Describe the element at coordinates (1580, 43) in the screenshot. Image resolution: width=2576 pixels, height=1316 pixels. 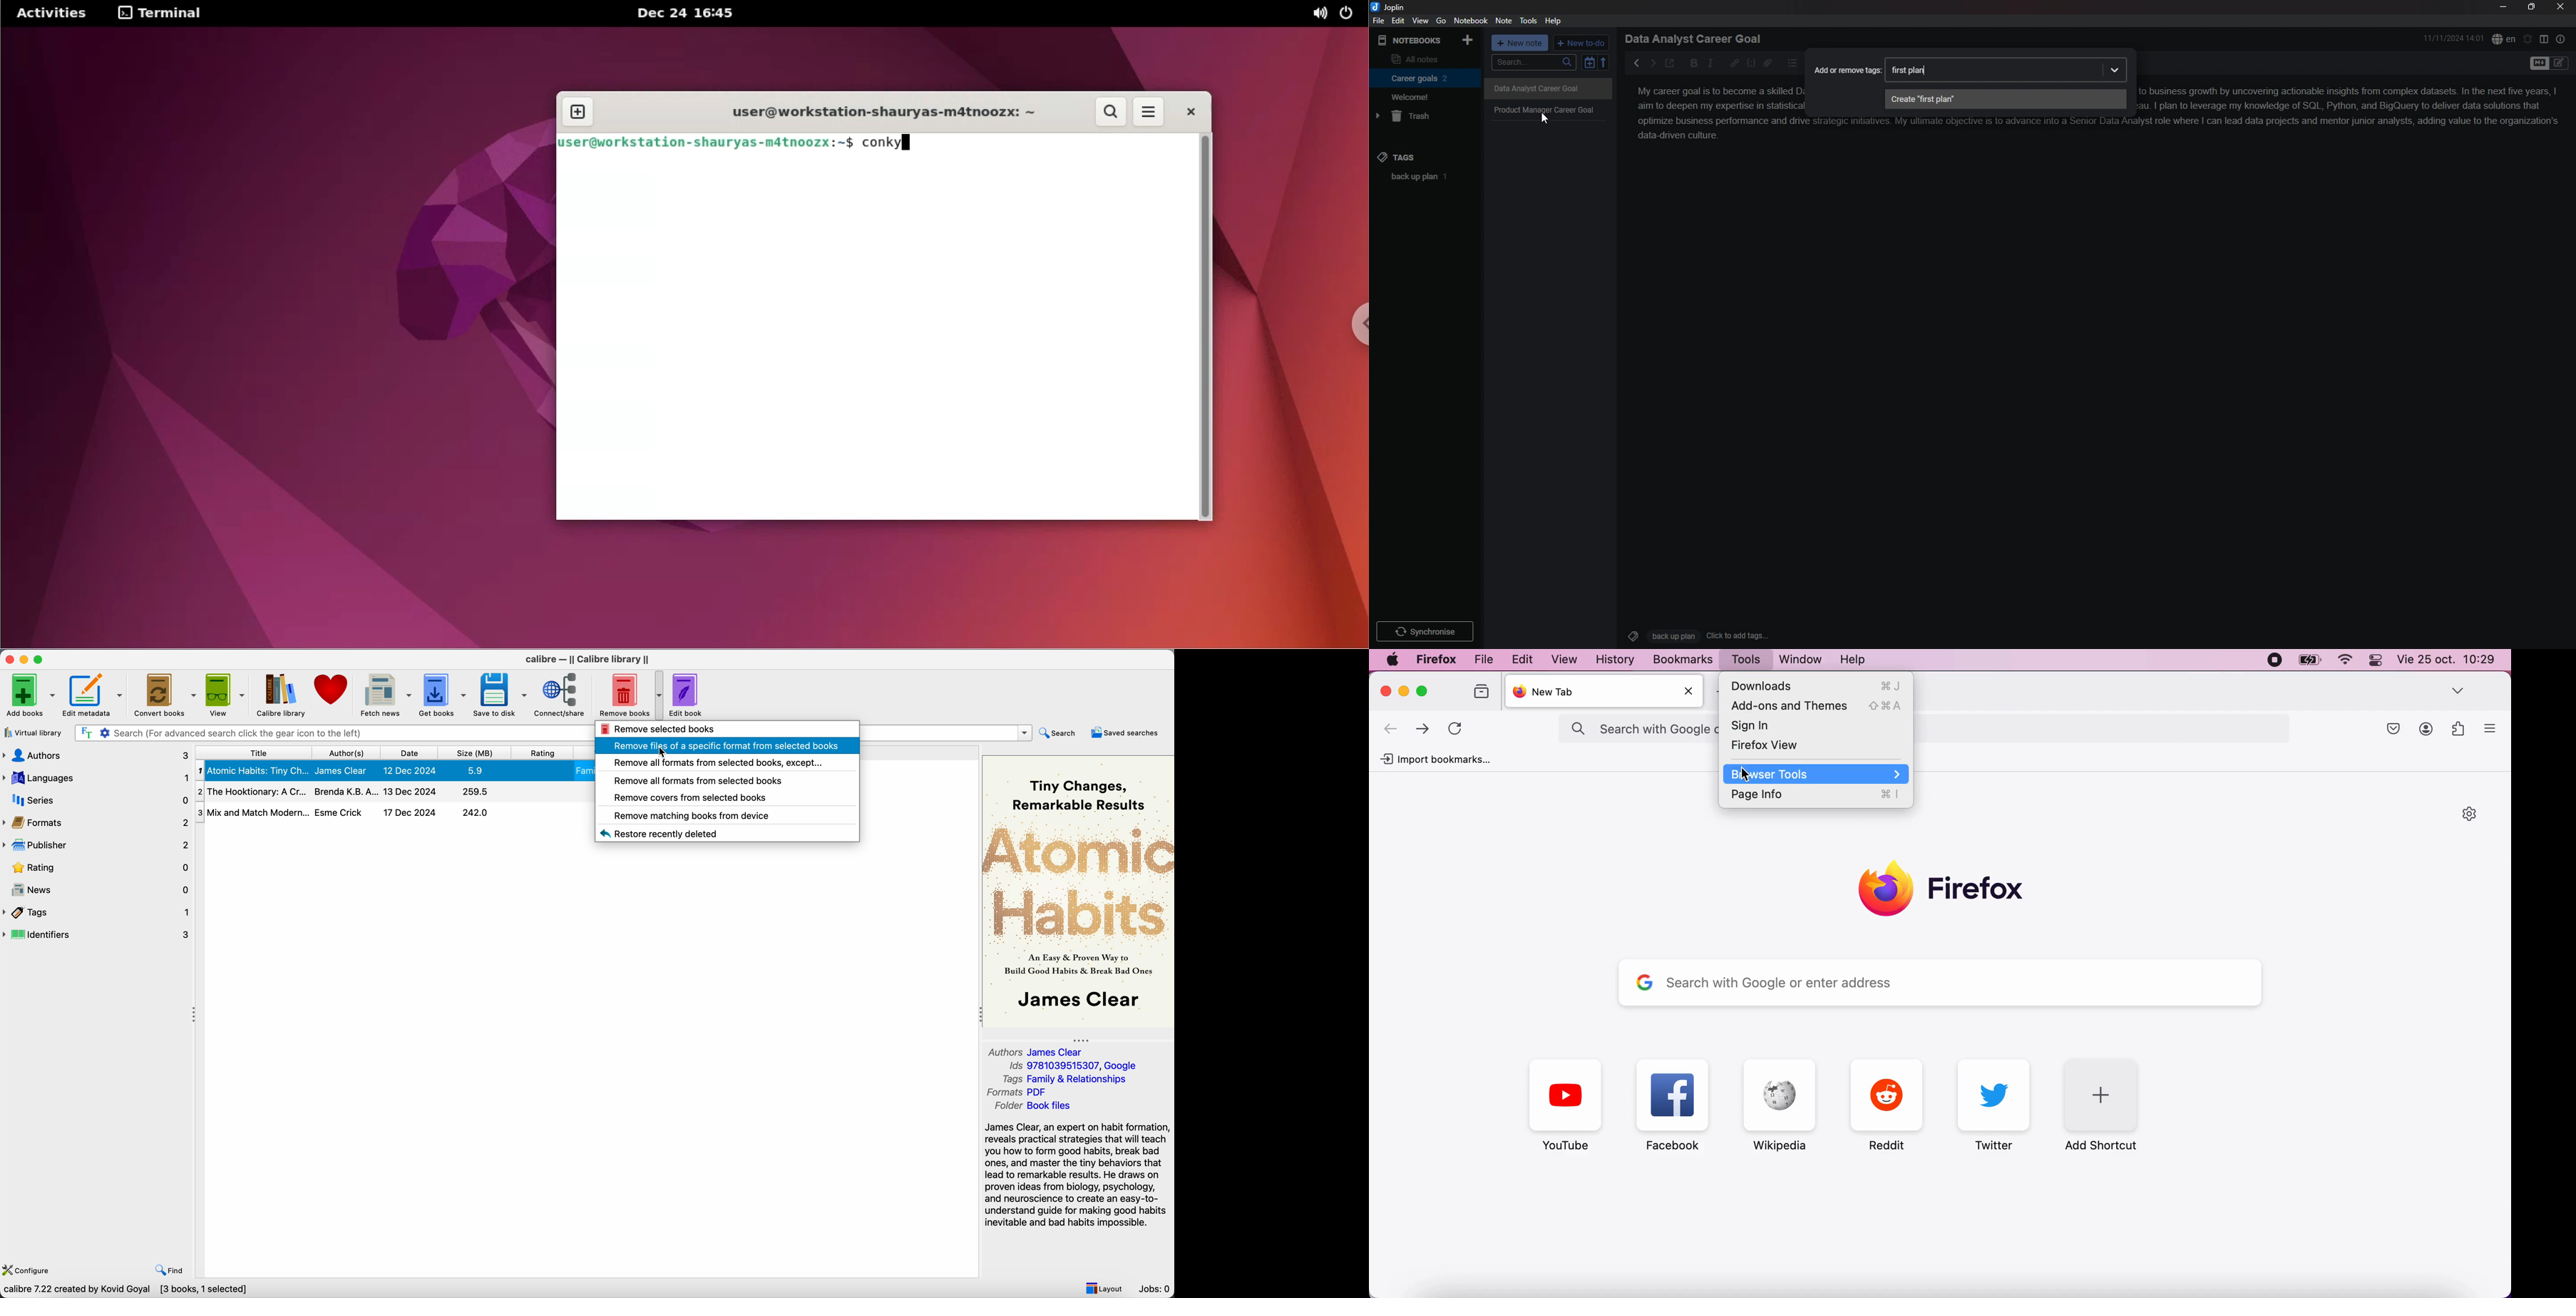
I see `+ new to do` at that location.